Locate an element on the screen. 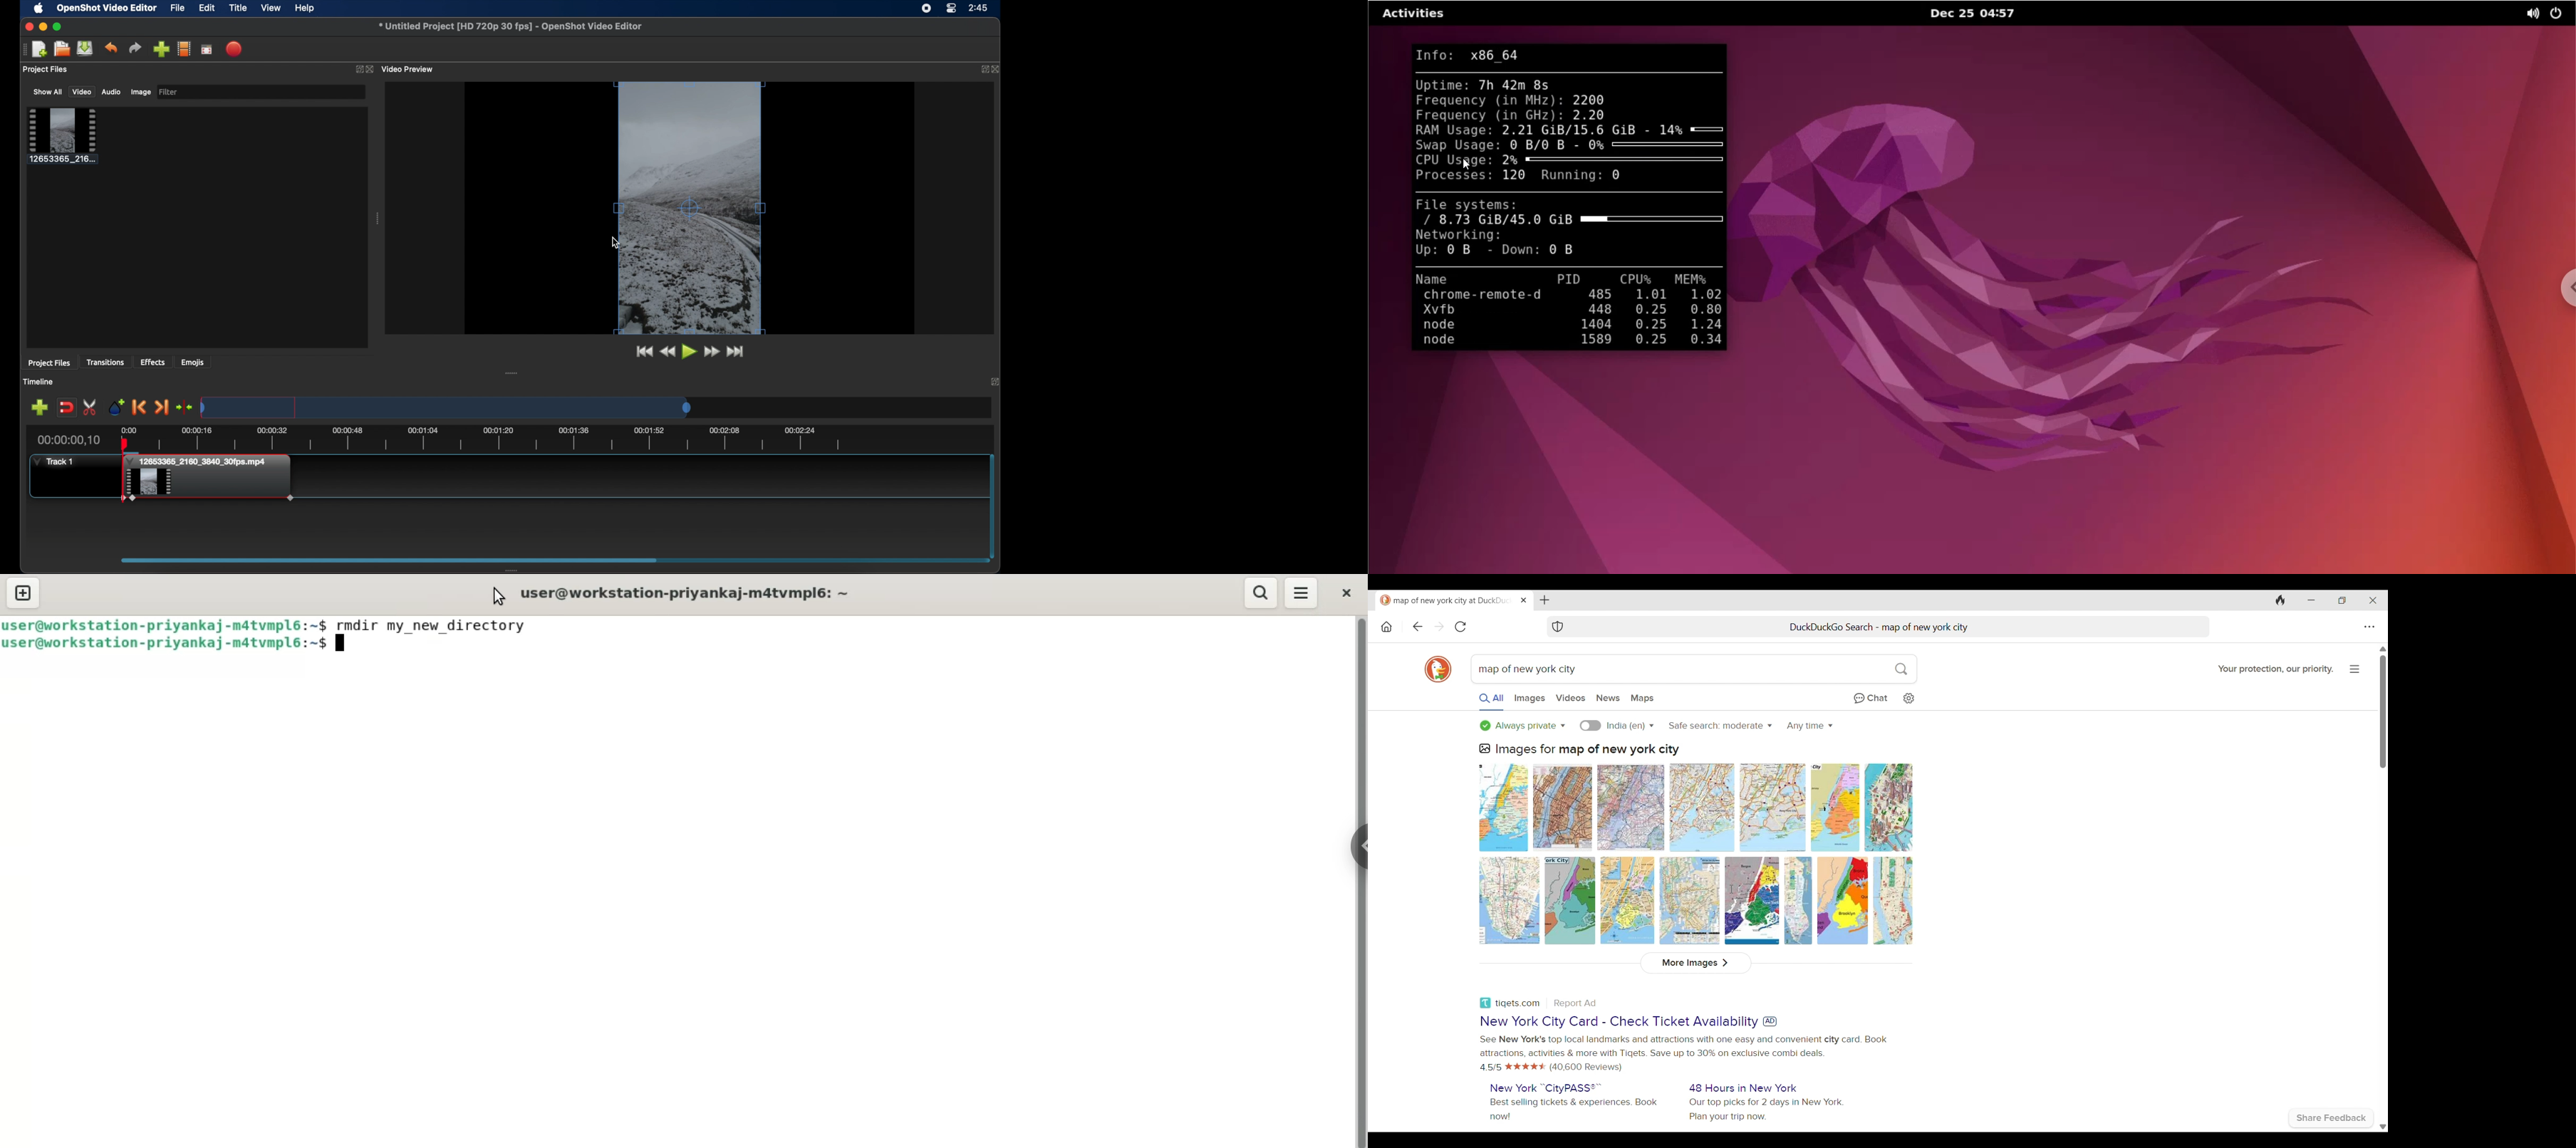  Search box is located at coordinates (1747, 669).